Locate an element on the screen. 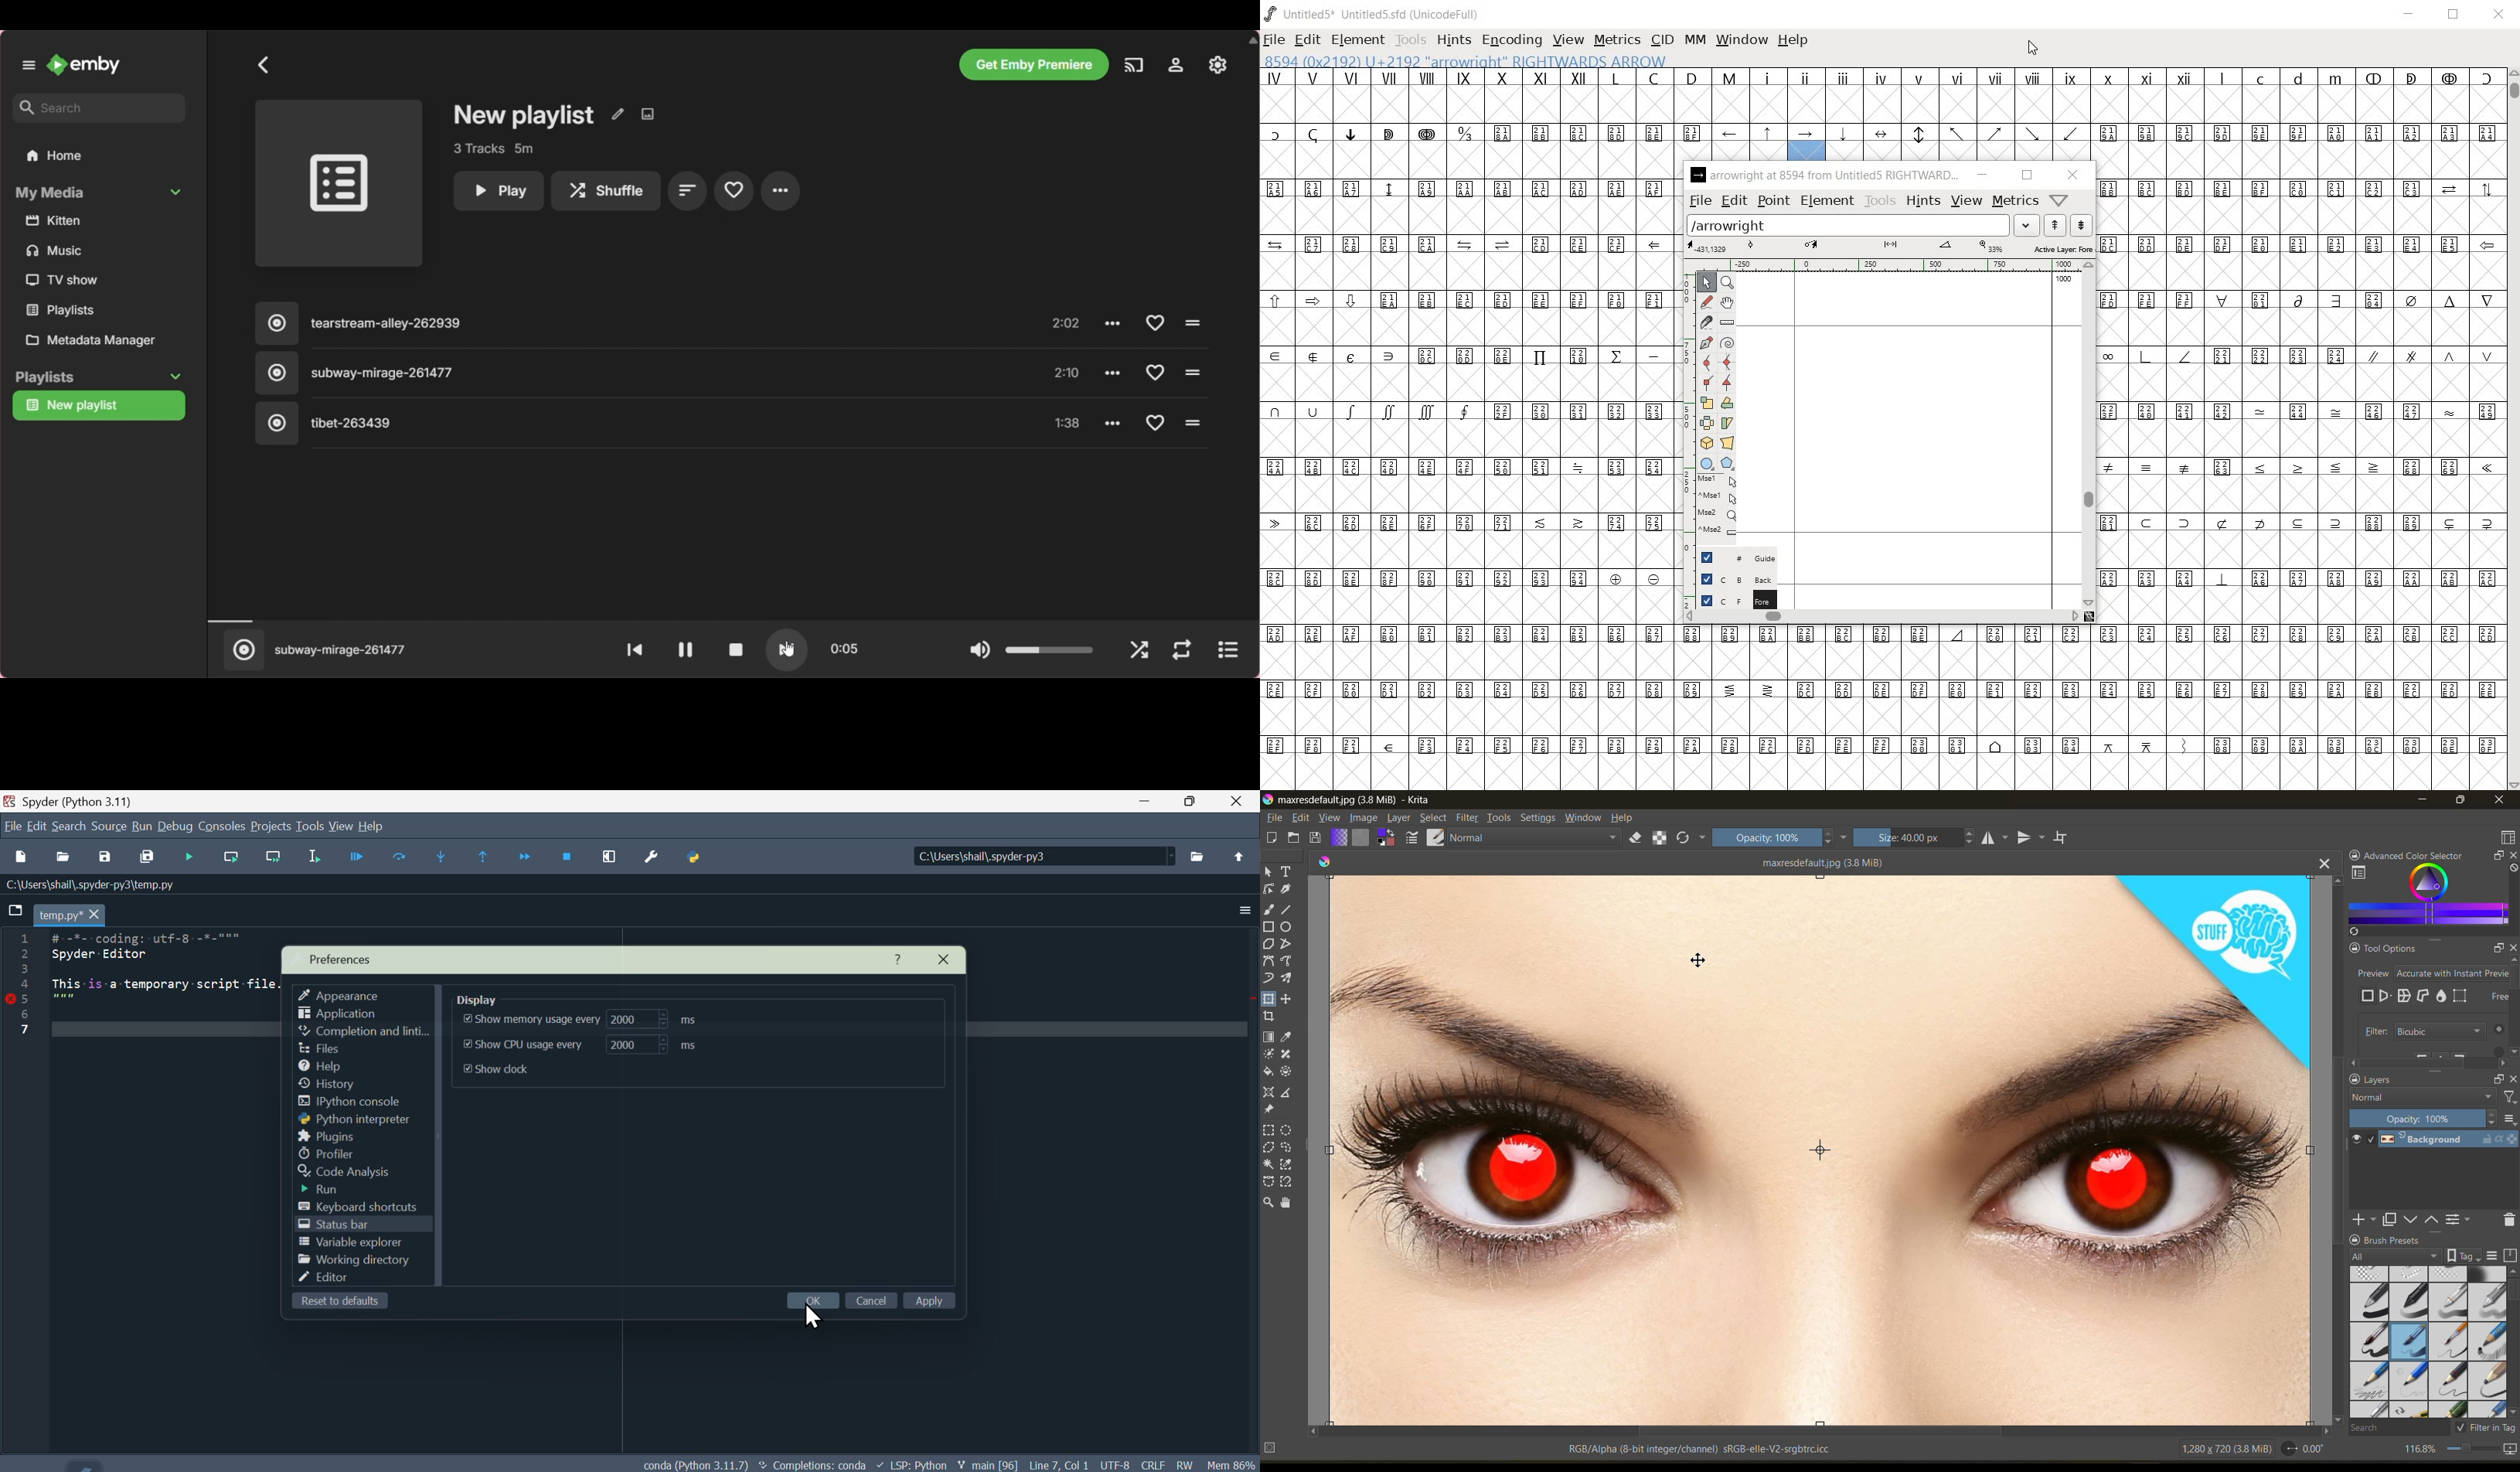 This screenshot has width=2520, height=1484. Pause video is located at coordinates (686, 650).